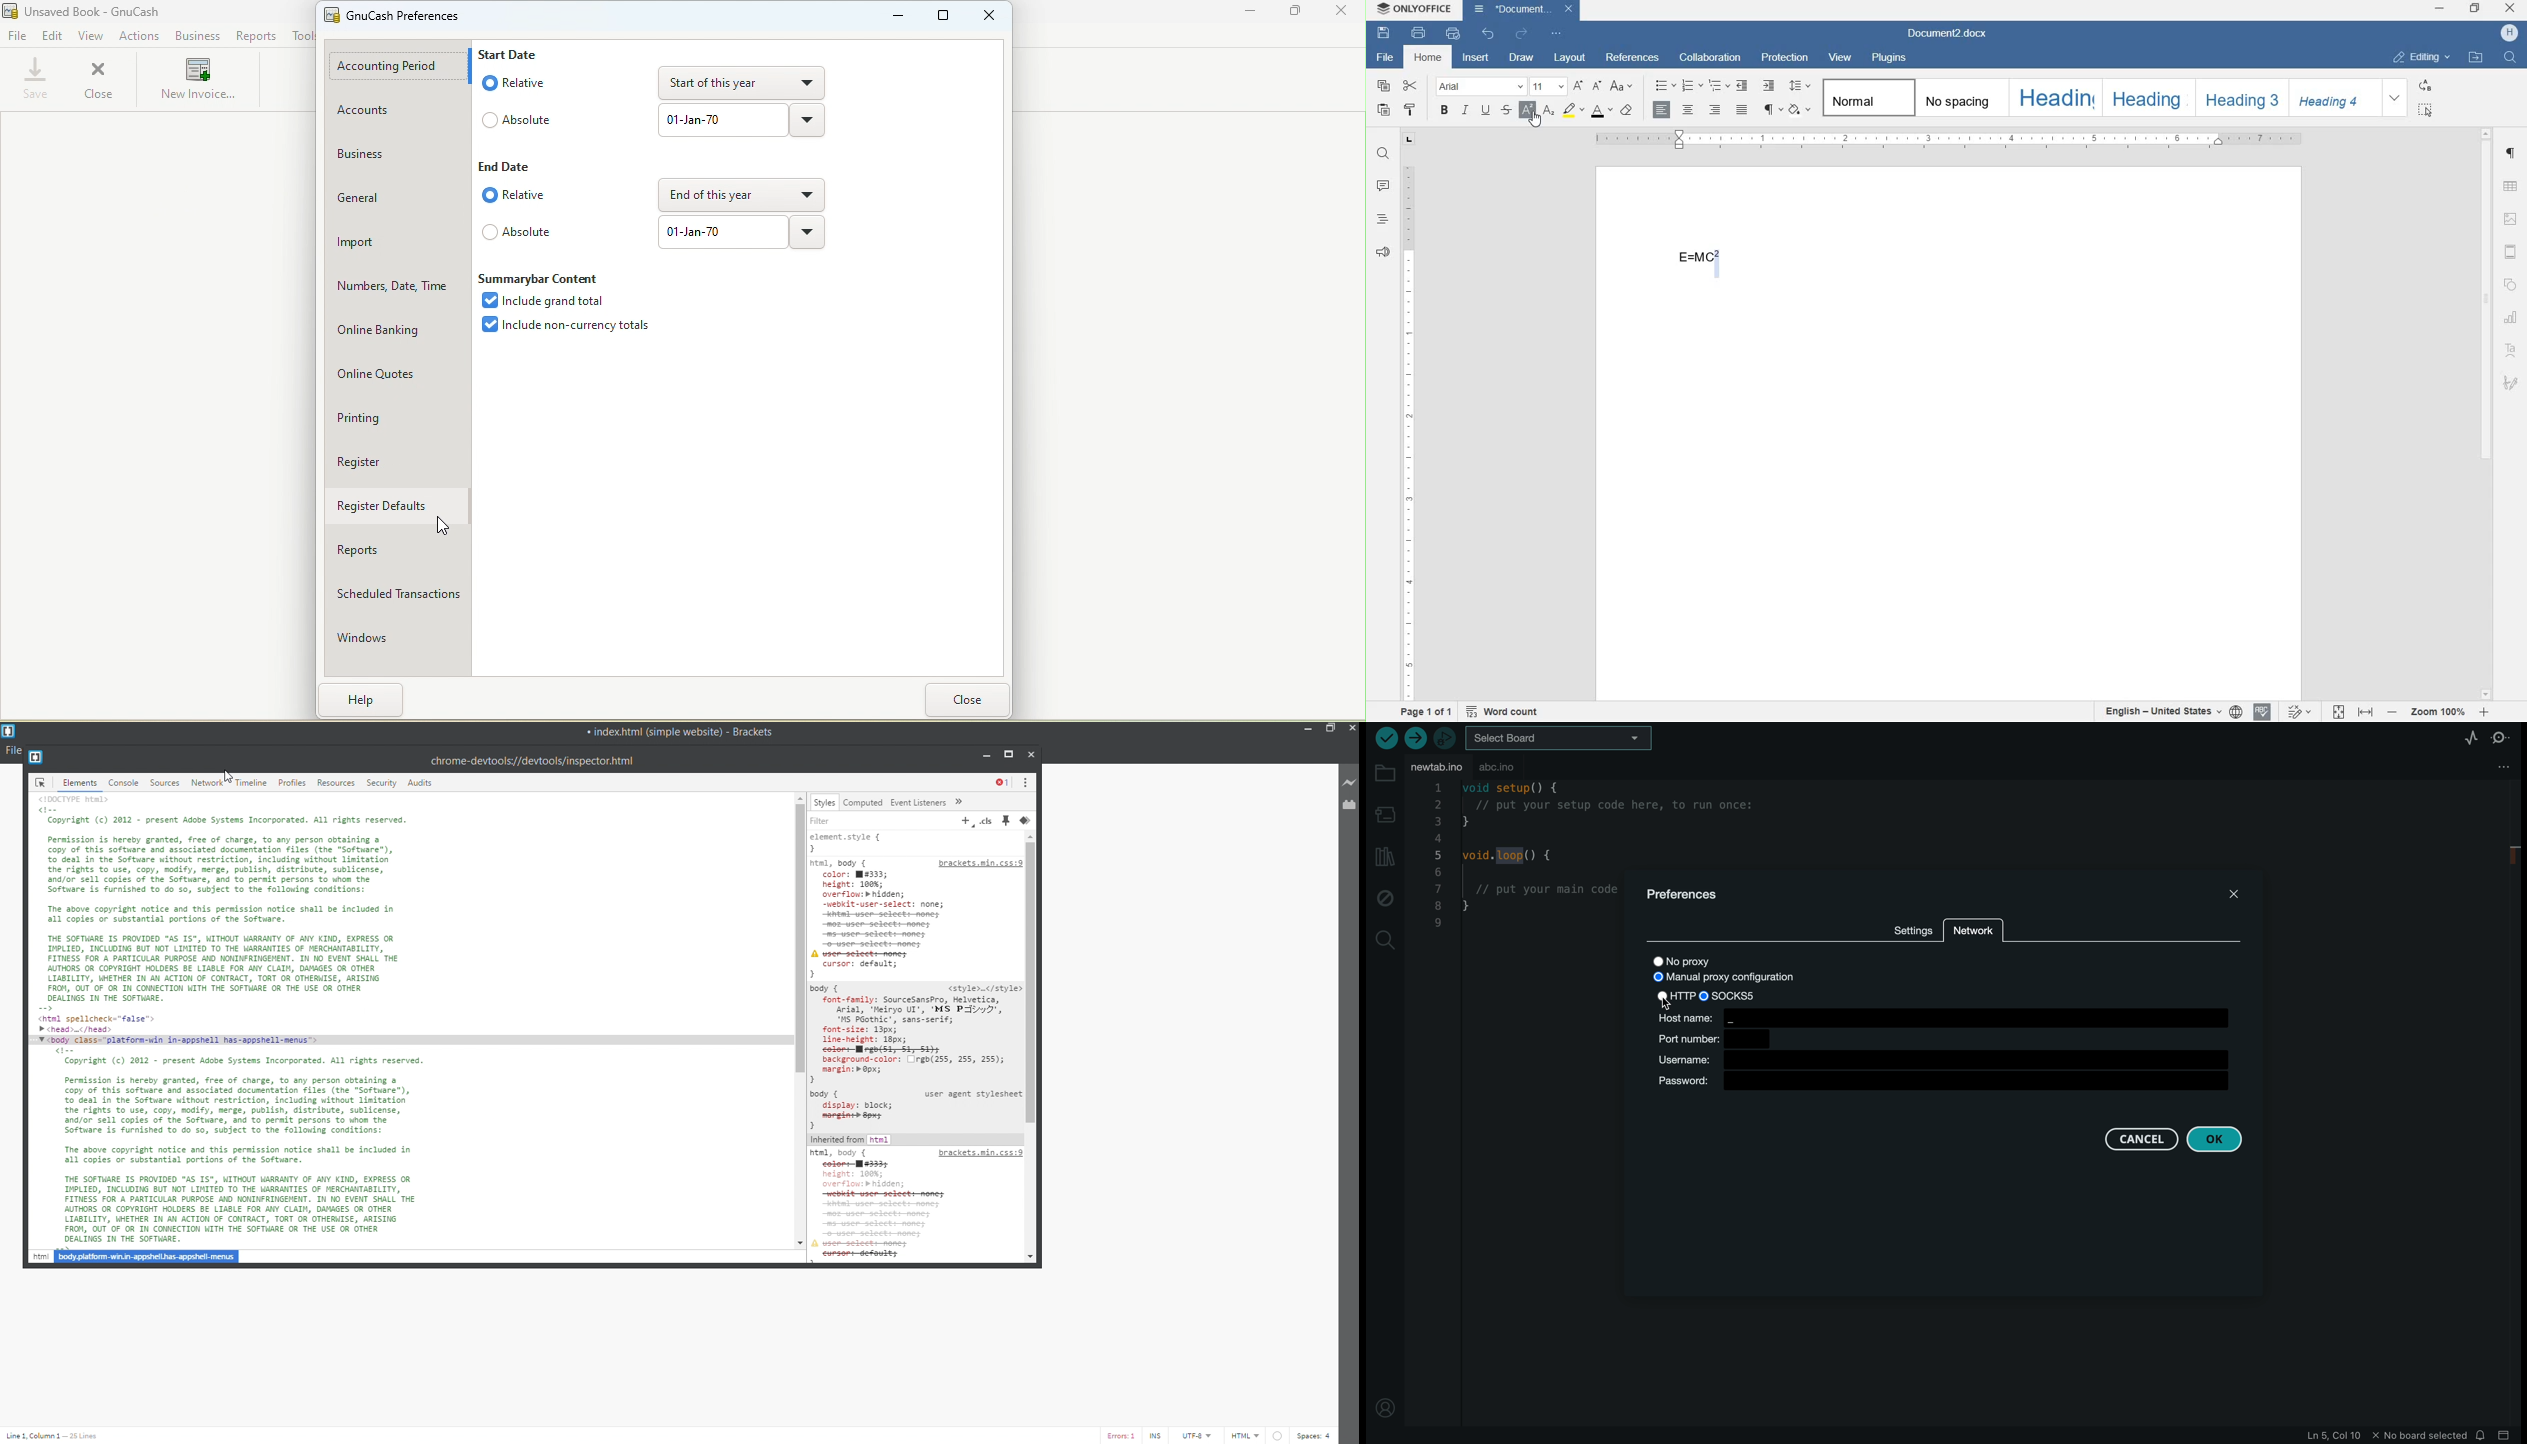 This screenshot has height=1456, width=2548. What do you see at coordinates (393, 159) in the screenshot?
I see `Business` at bounding box center [393, 159].